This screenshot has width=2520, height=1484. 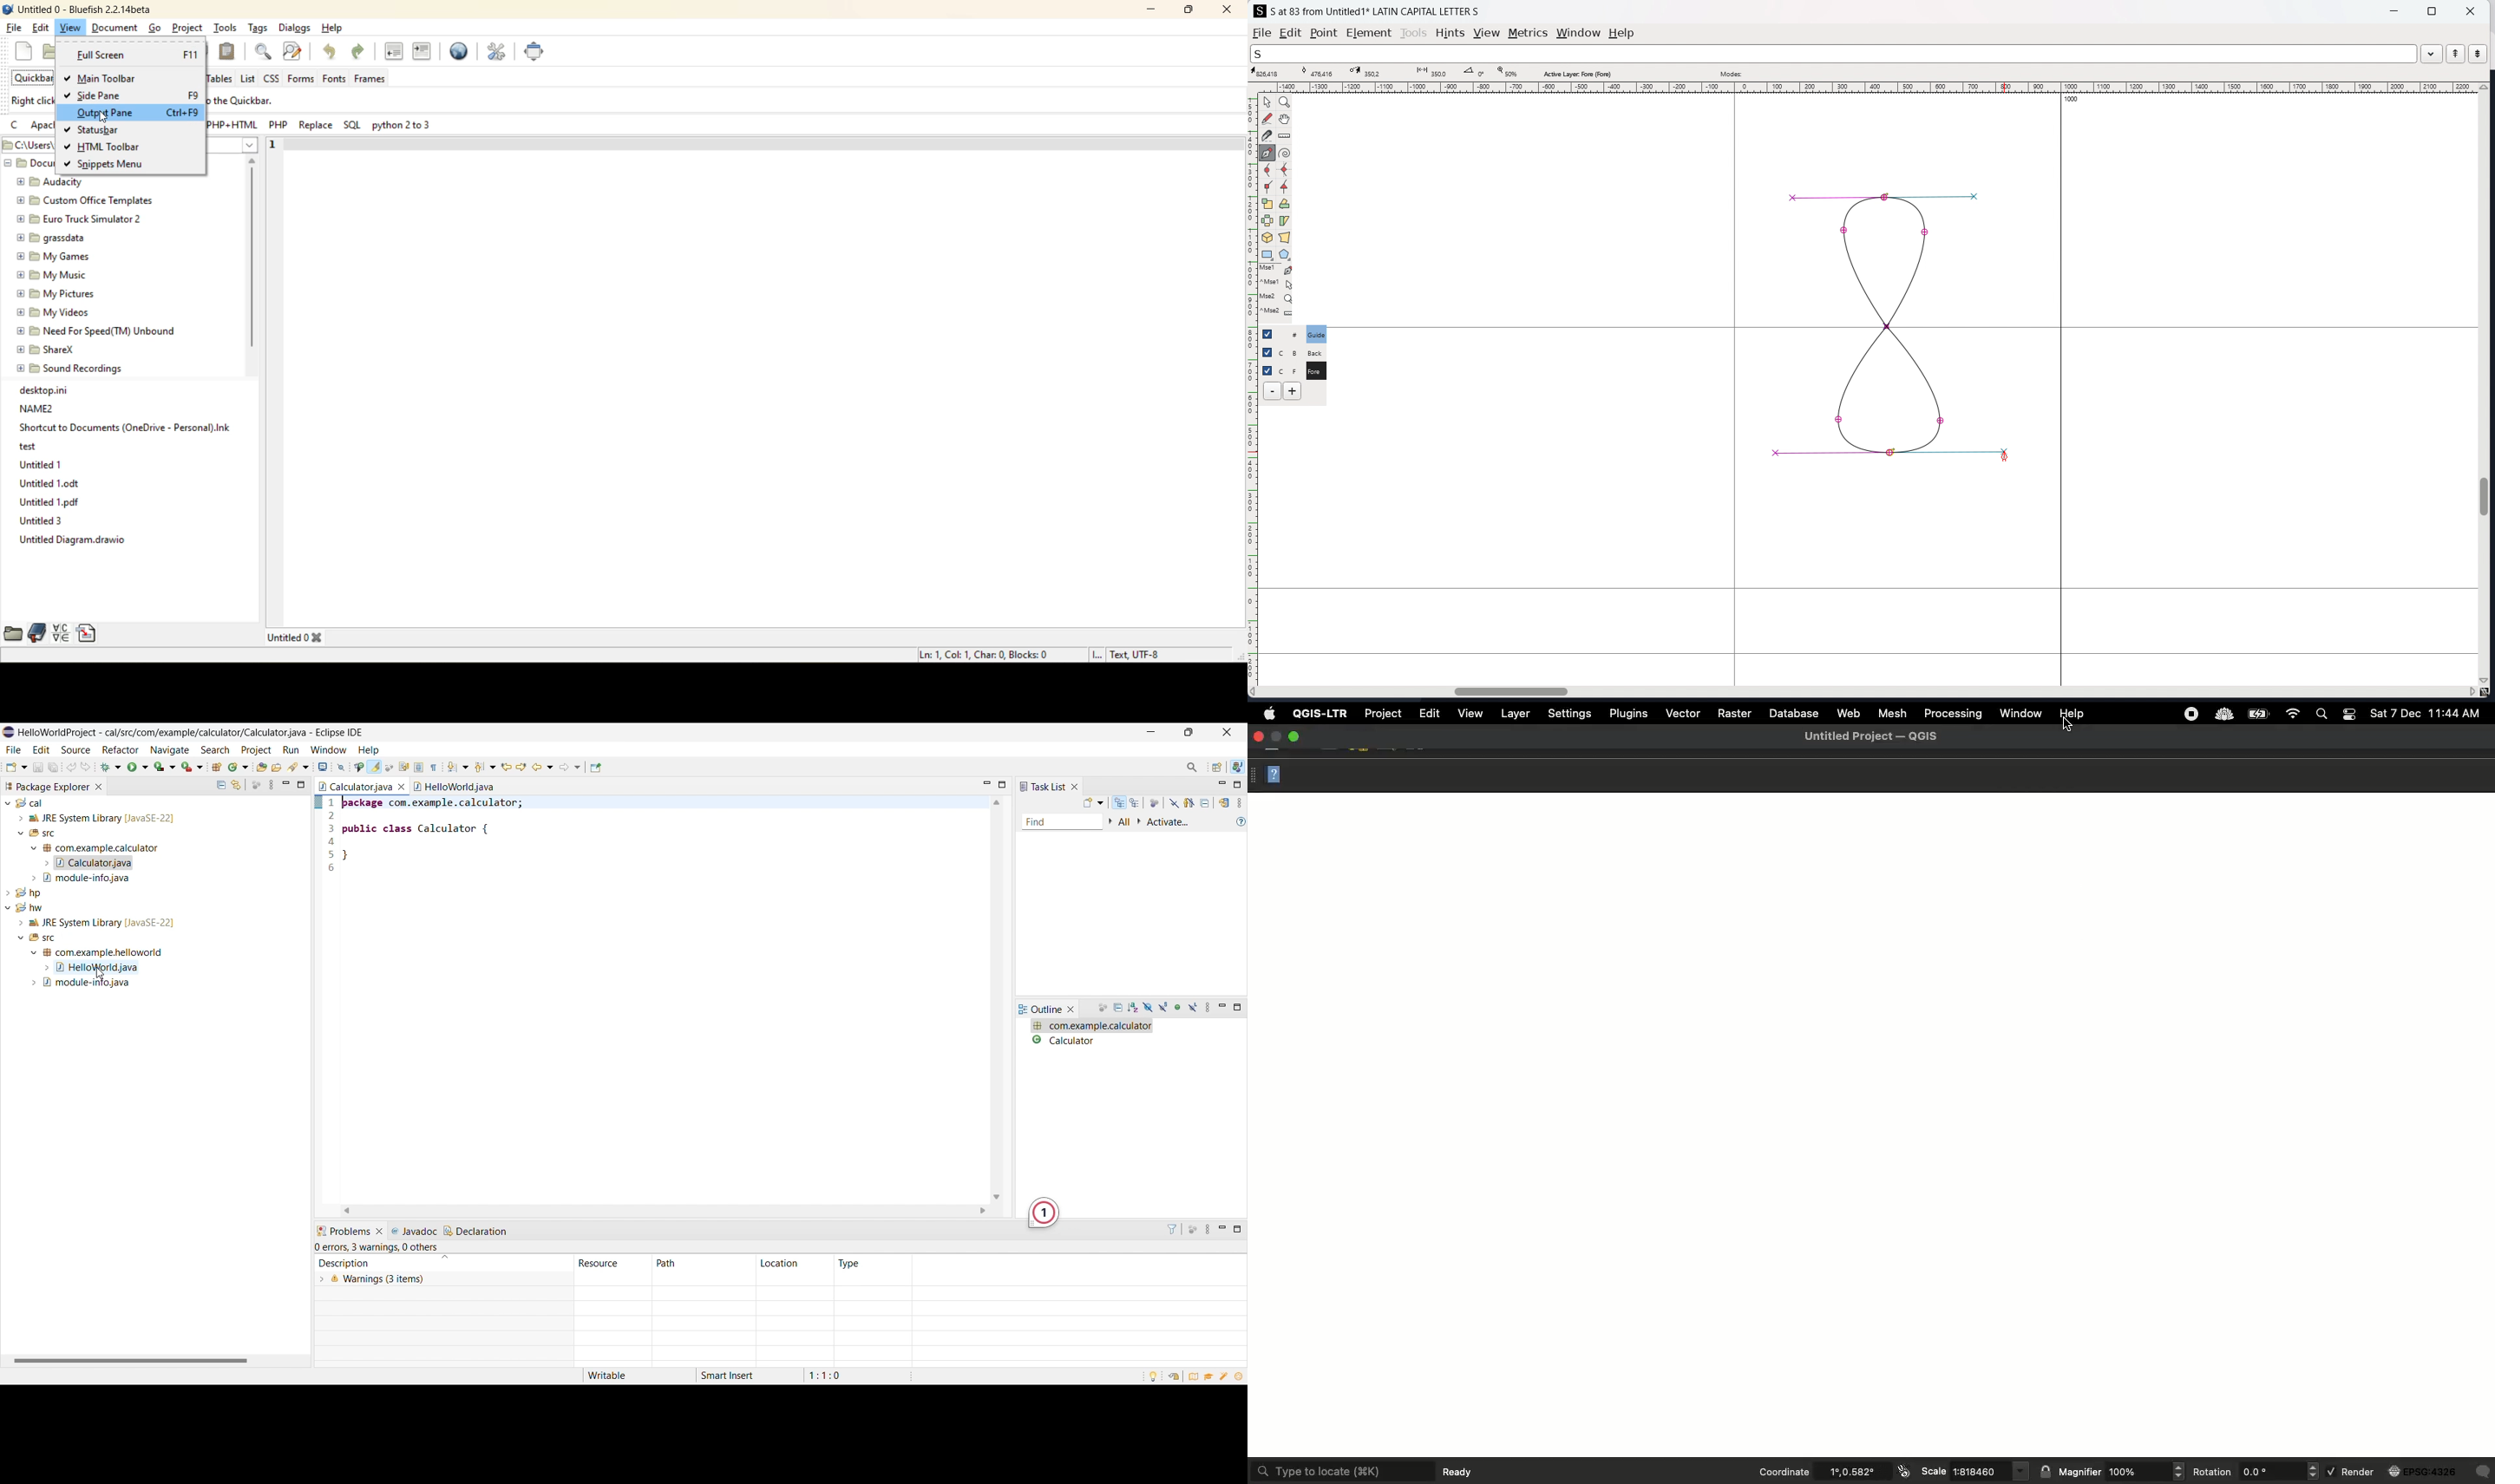 What do you see at coordinates (1731, 72) in the screenshot?
I see `modes` at bounding box center [1731, 72].